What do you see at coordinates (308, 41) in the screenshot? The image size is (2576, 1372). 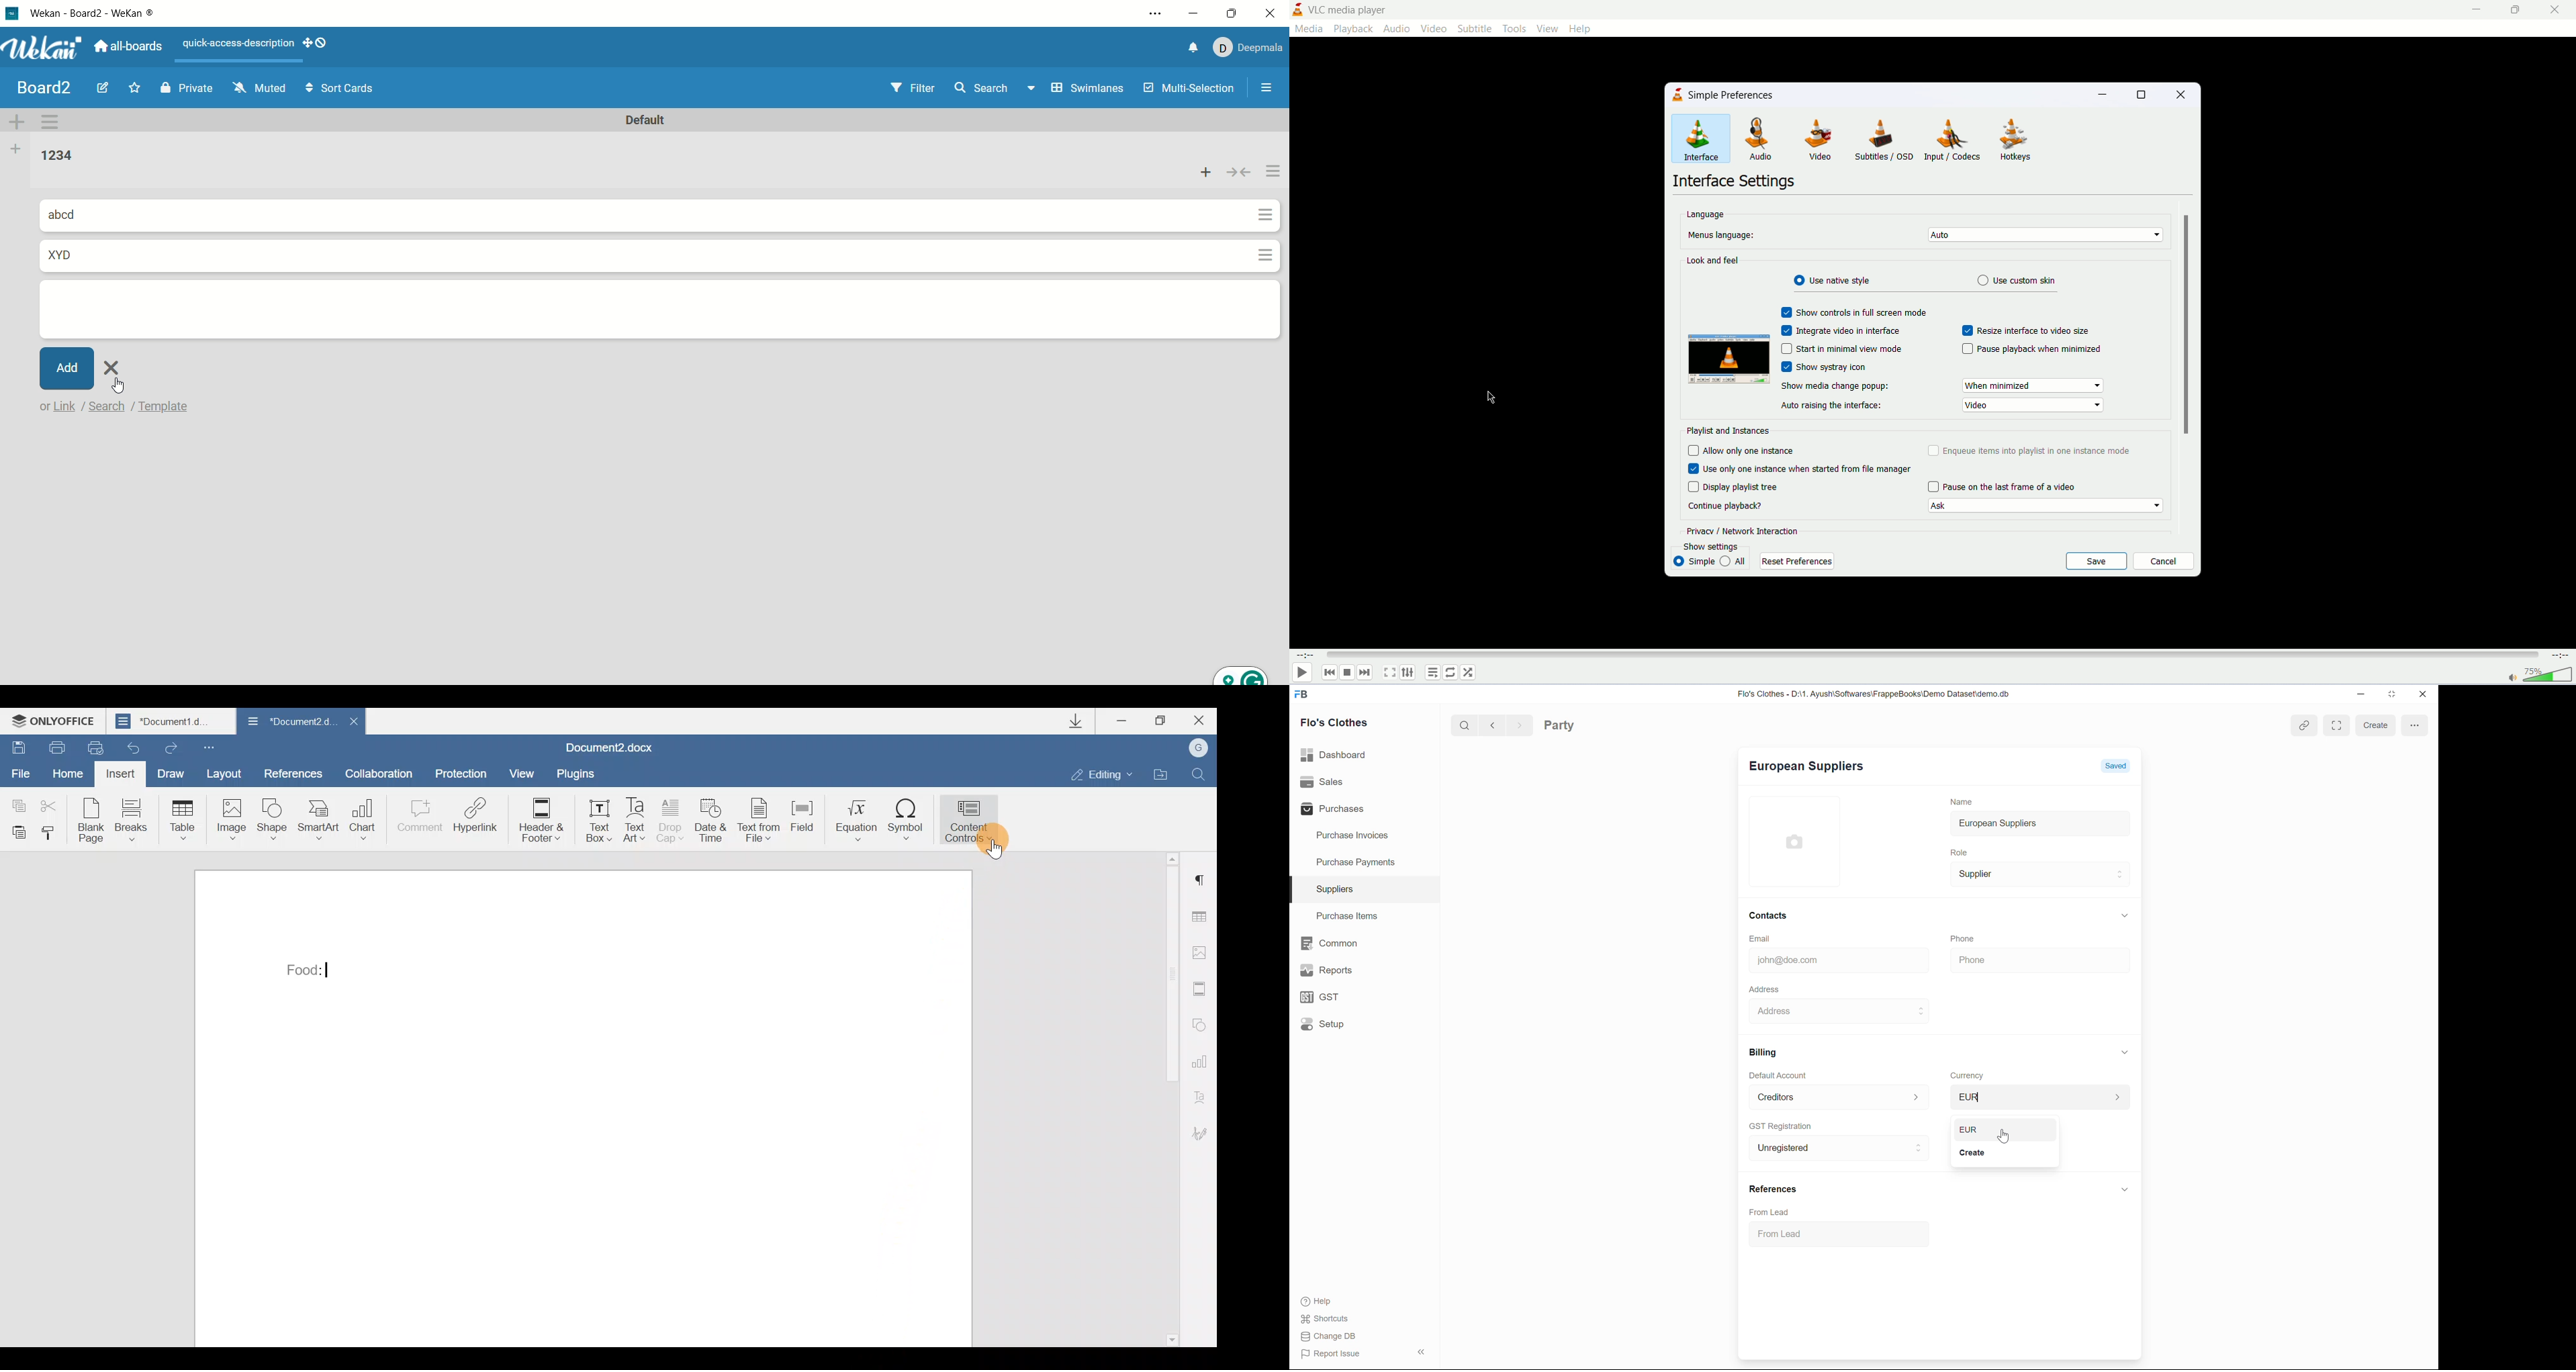 I see `show-desktop-drag-handles` at bounding box center [308, 41].